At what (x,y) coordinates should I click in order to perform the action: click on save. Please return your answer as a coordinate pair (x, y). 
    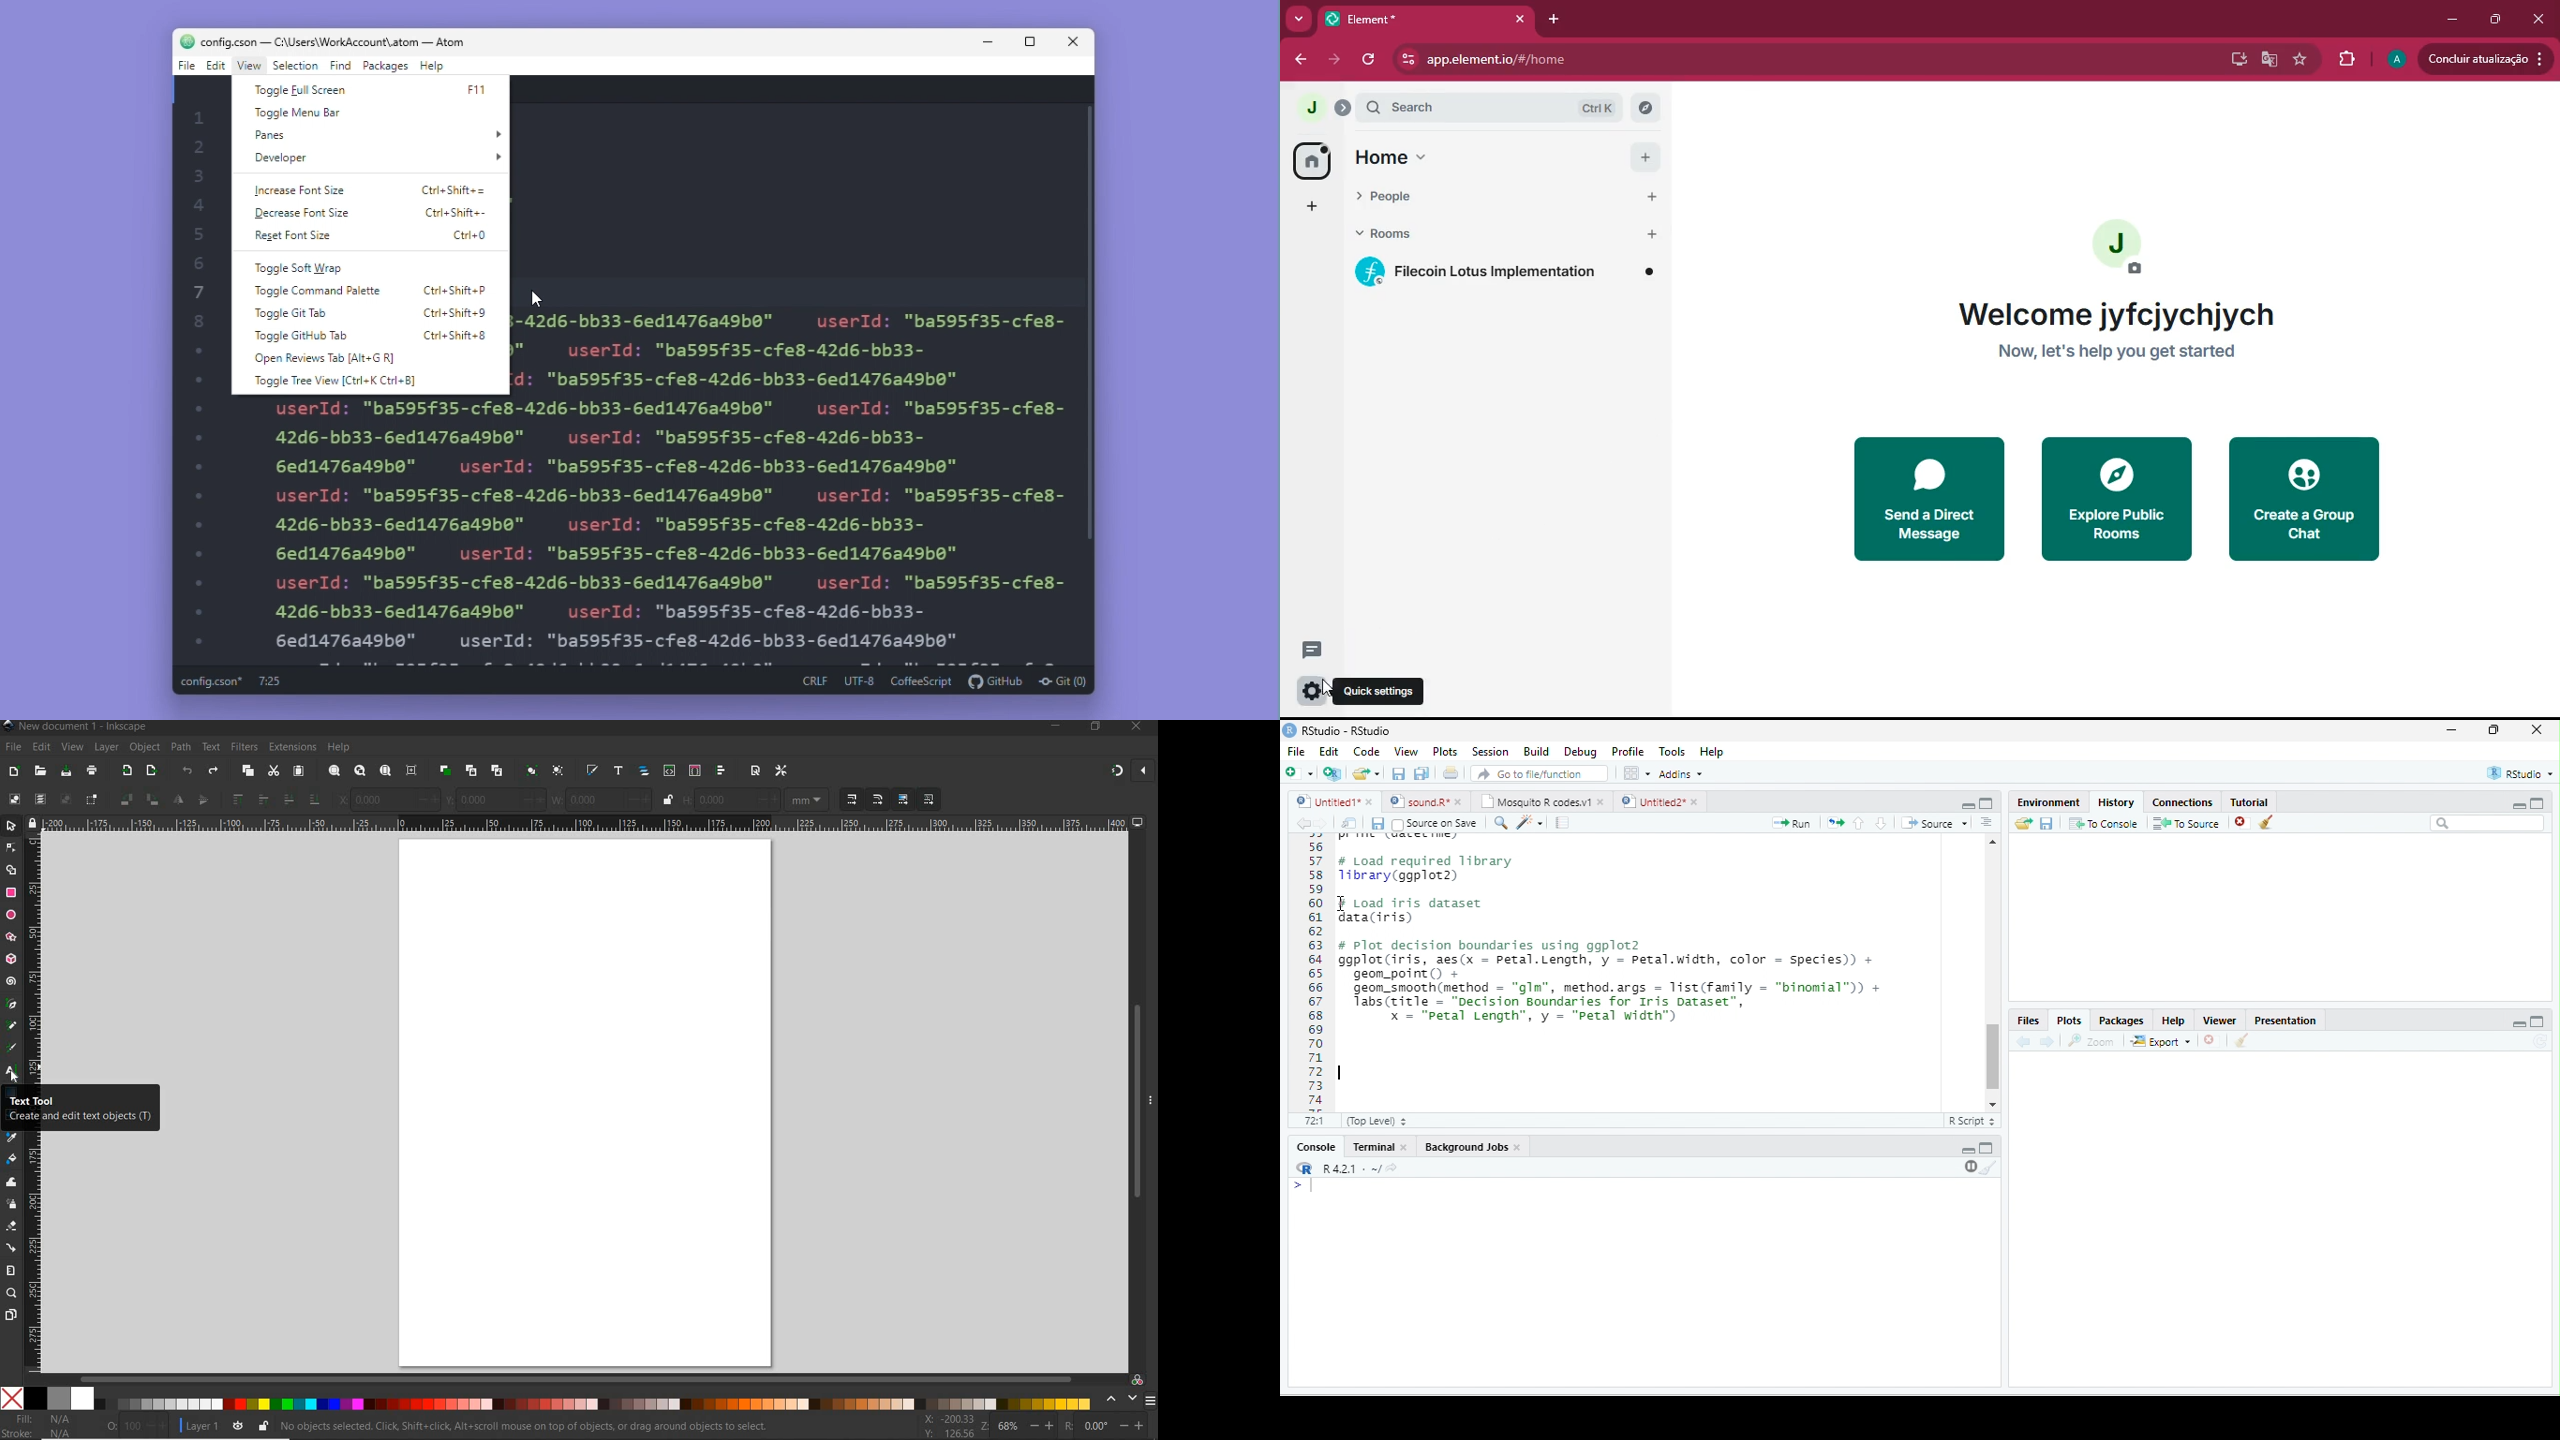
    Looking at the image, I should click on (66, 772).